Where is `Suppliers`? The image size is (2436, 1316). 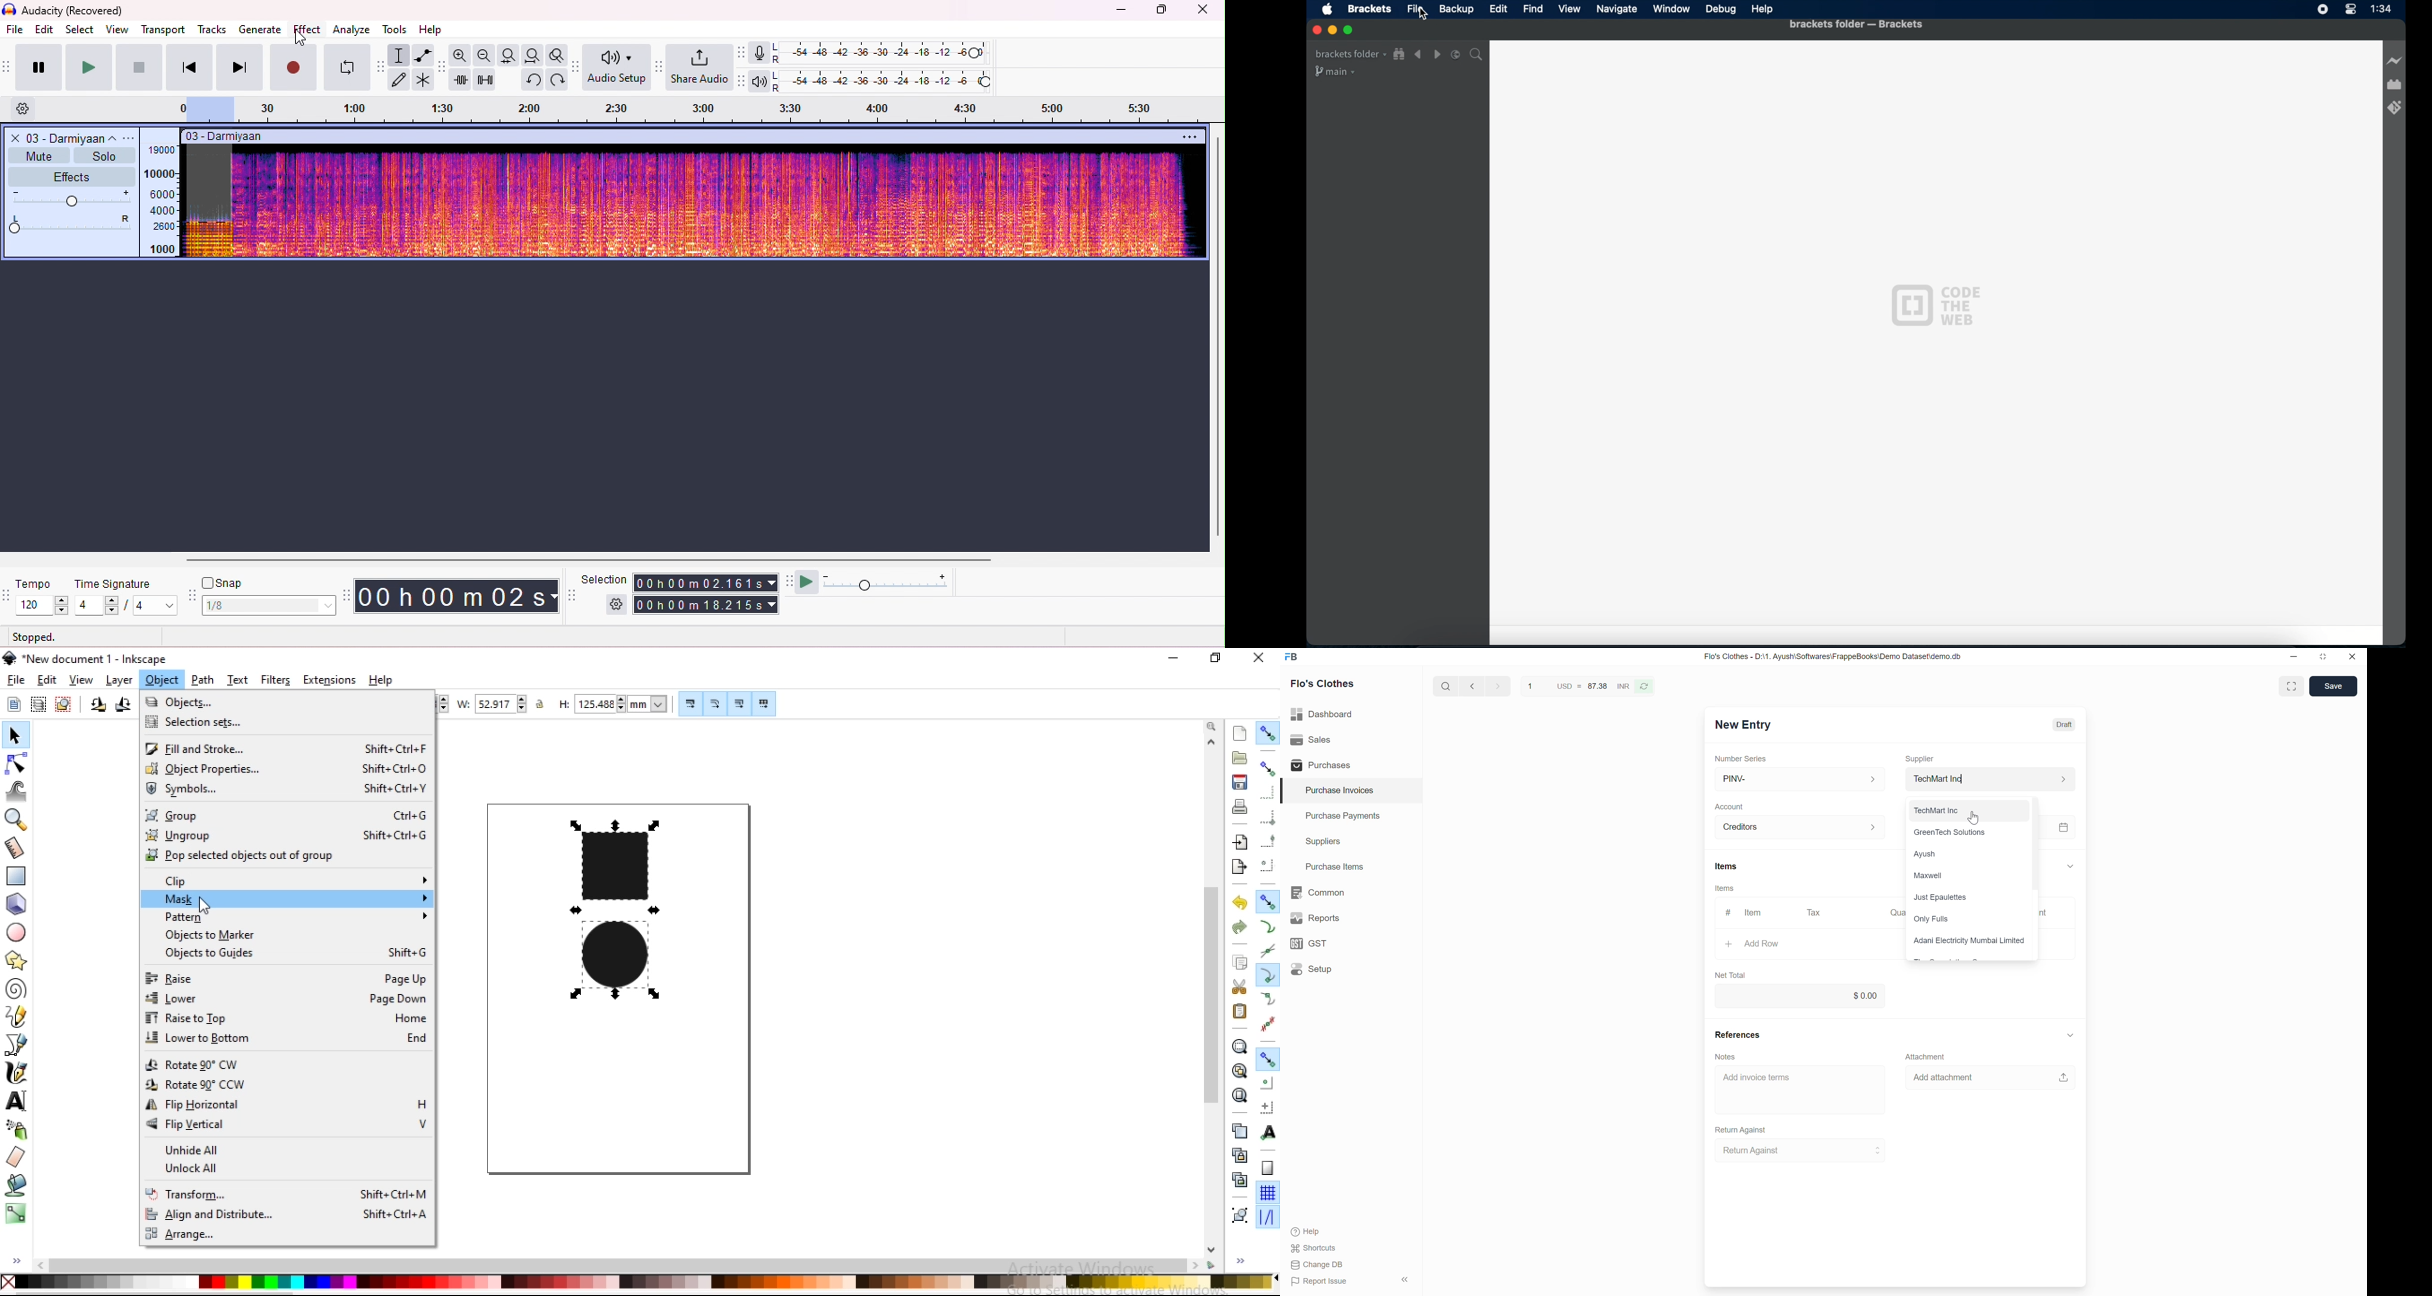
Suppliers is located at coordinates (1317, 842).